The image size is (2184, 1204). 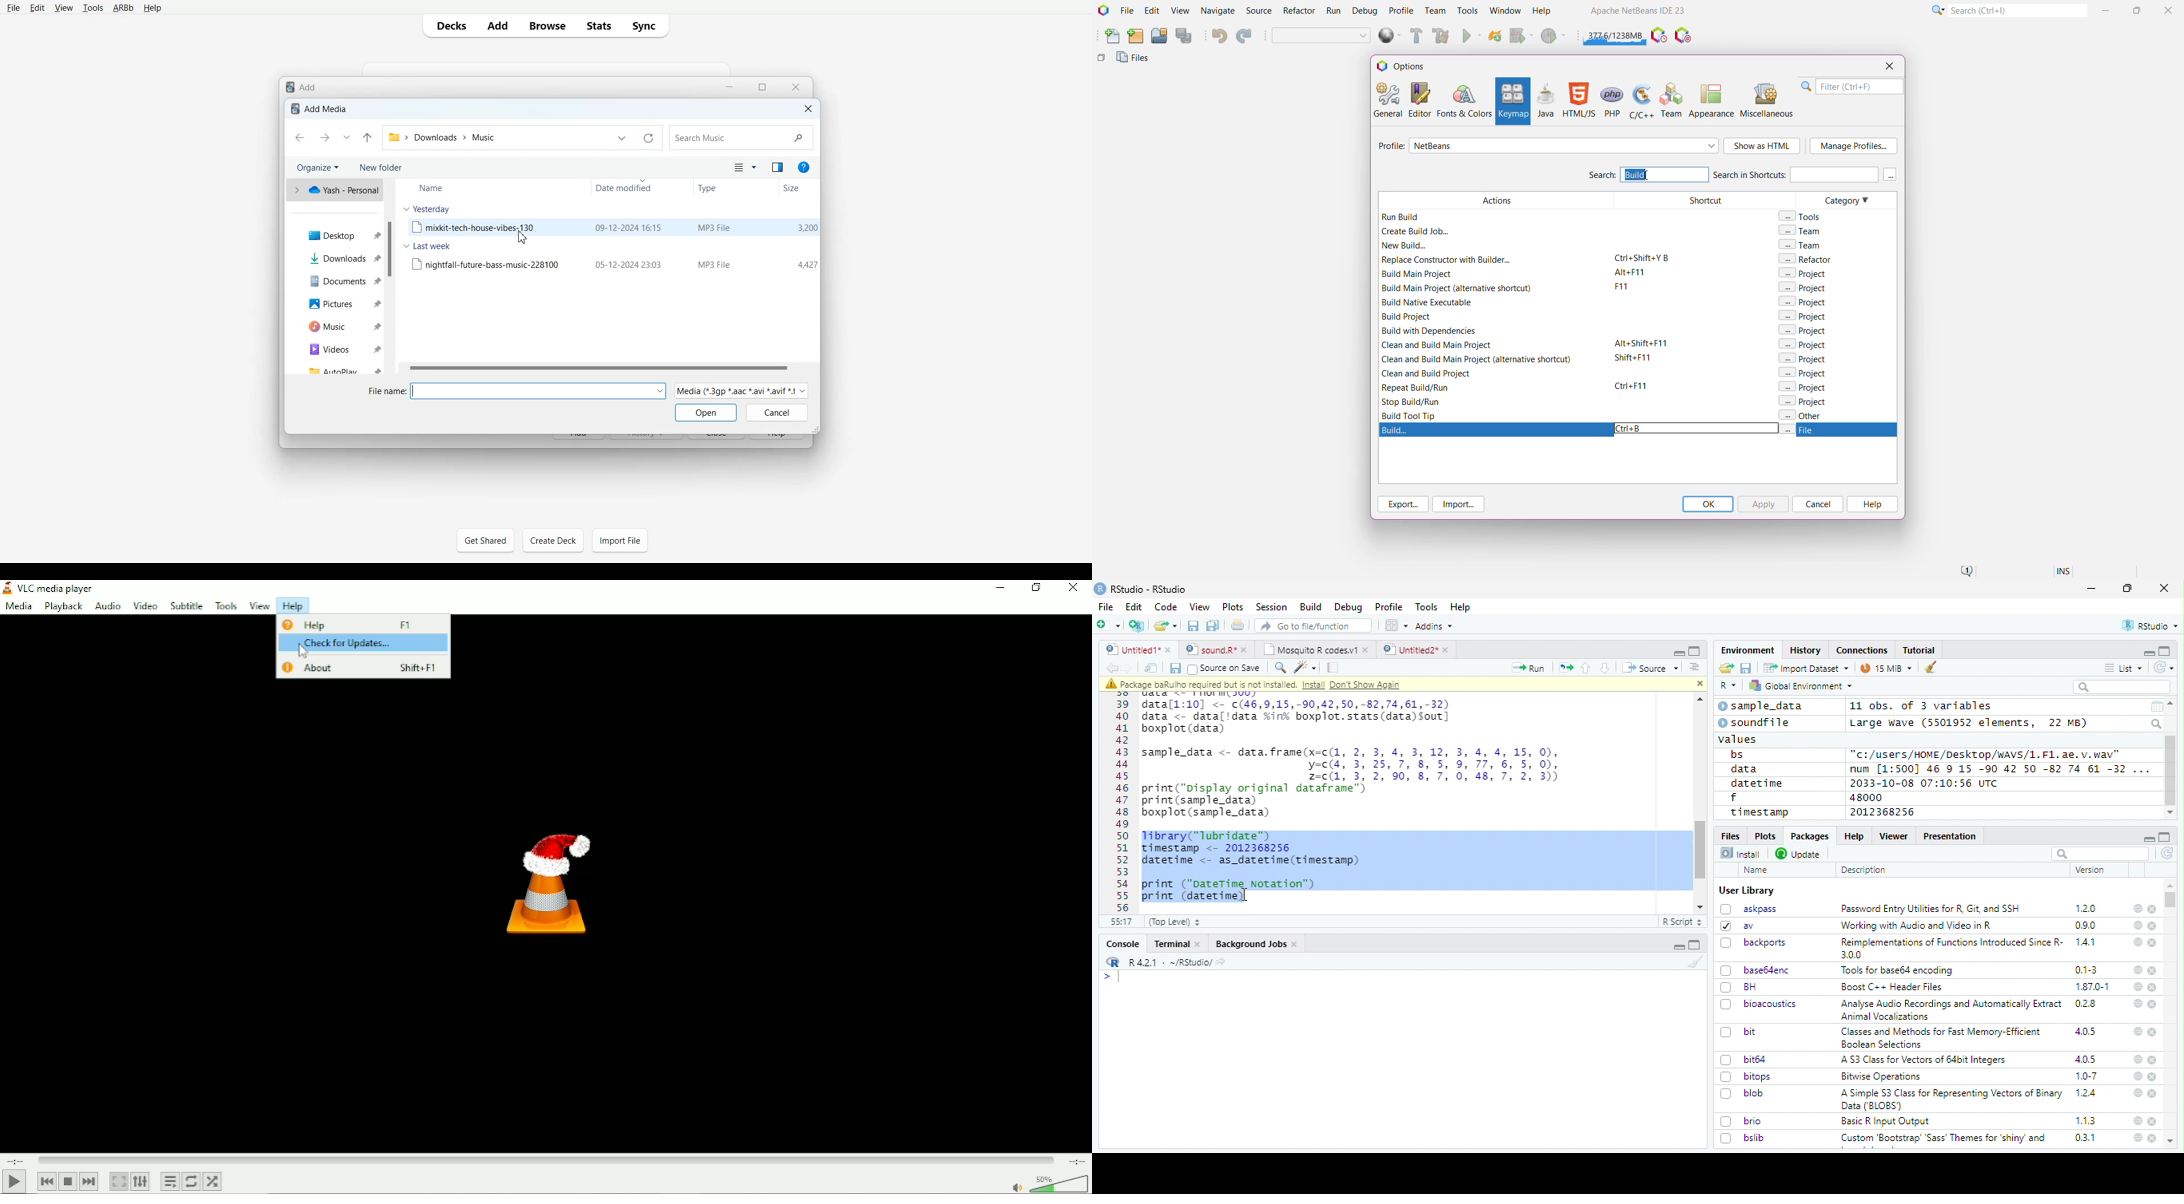 What do you see at coordinates (2098, 853) in the screenshot?
I see `search bar` at bounding box center [2098, 853].